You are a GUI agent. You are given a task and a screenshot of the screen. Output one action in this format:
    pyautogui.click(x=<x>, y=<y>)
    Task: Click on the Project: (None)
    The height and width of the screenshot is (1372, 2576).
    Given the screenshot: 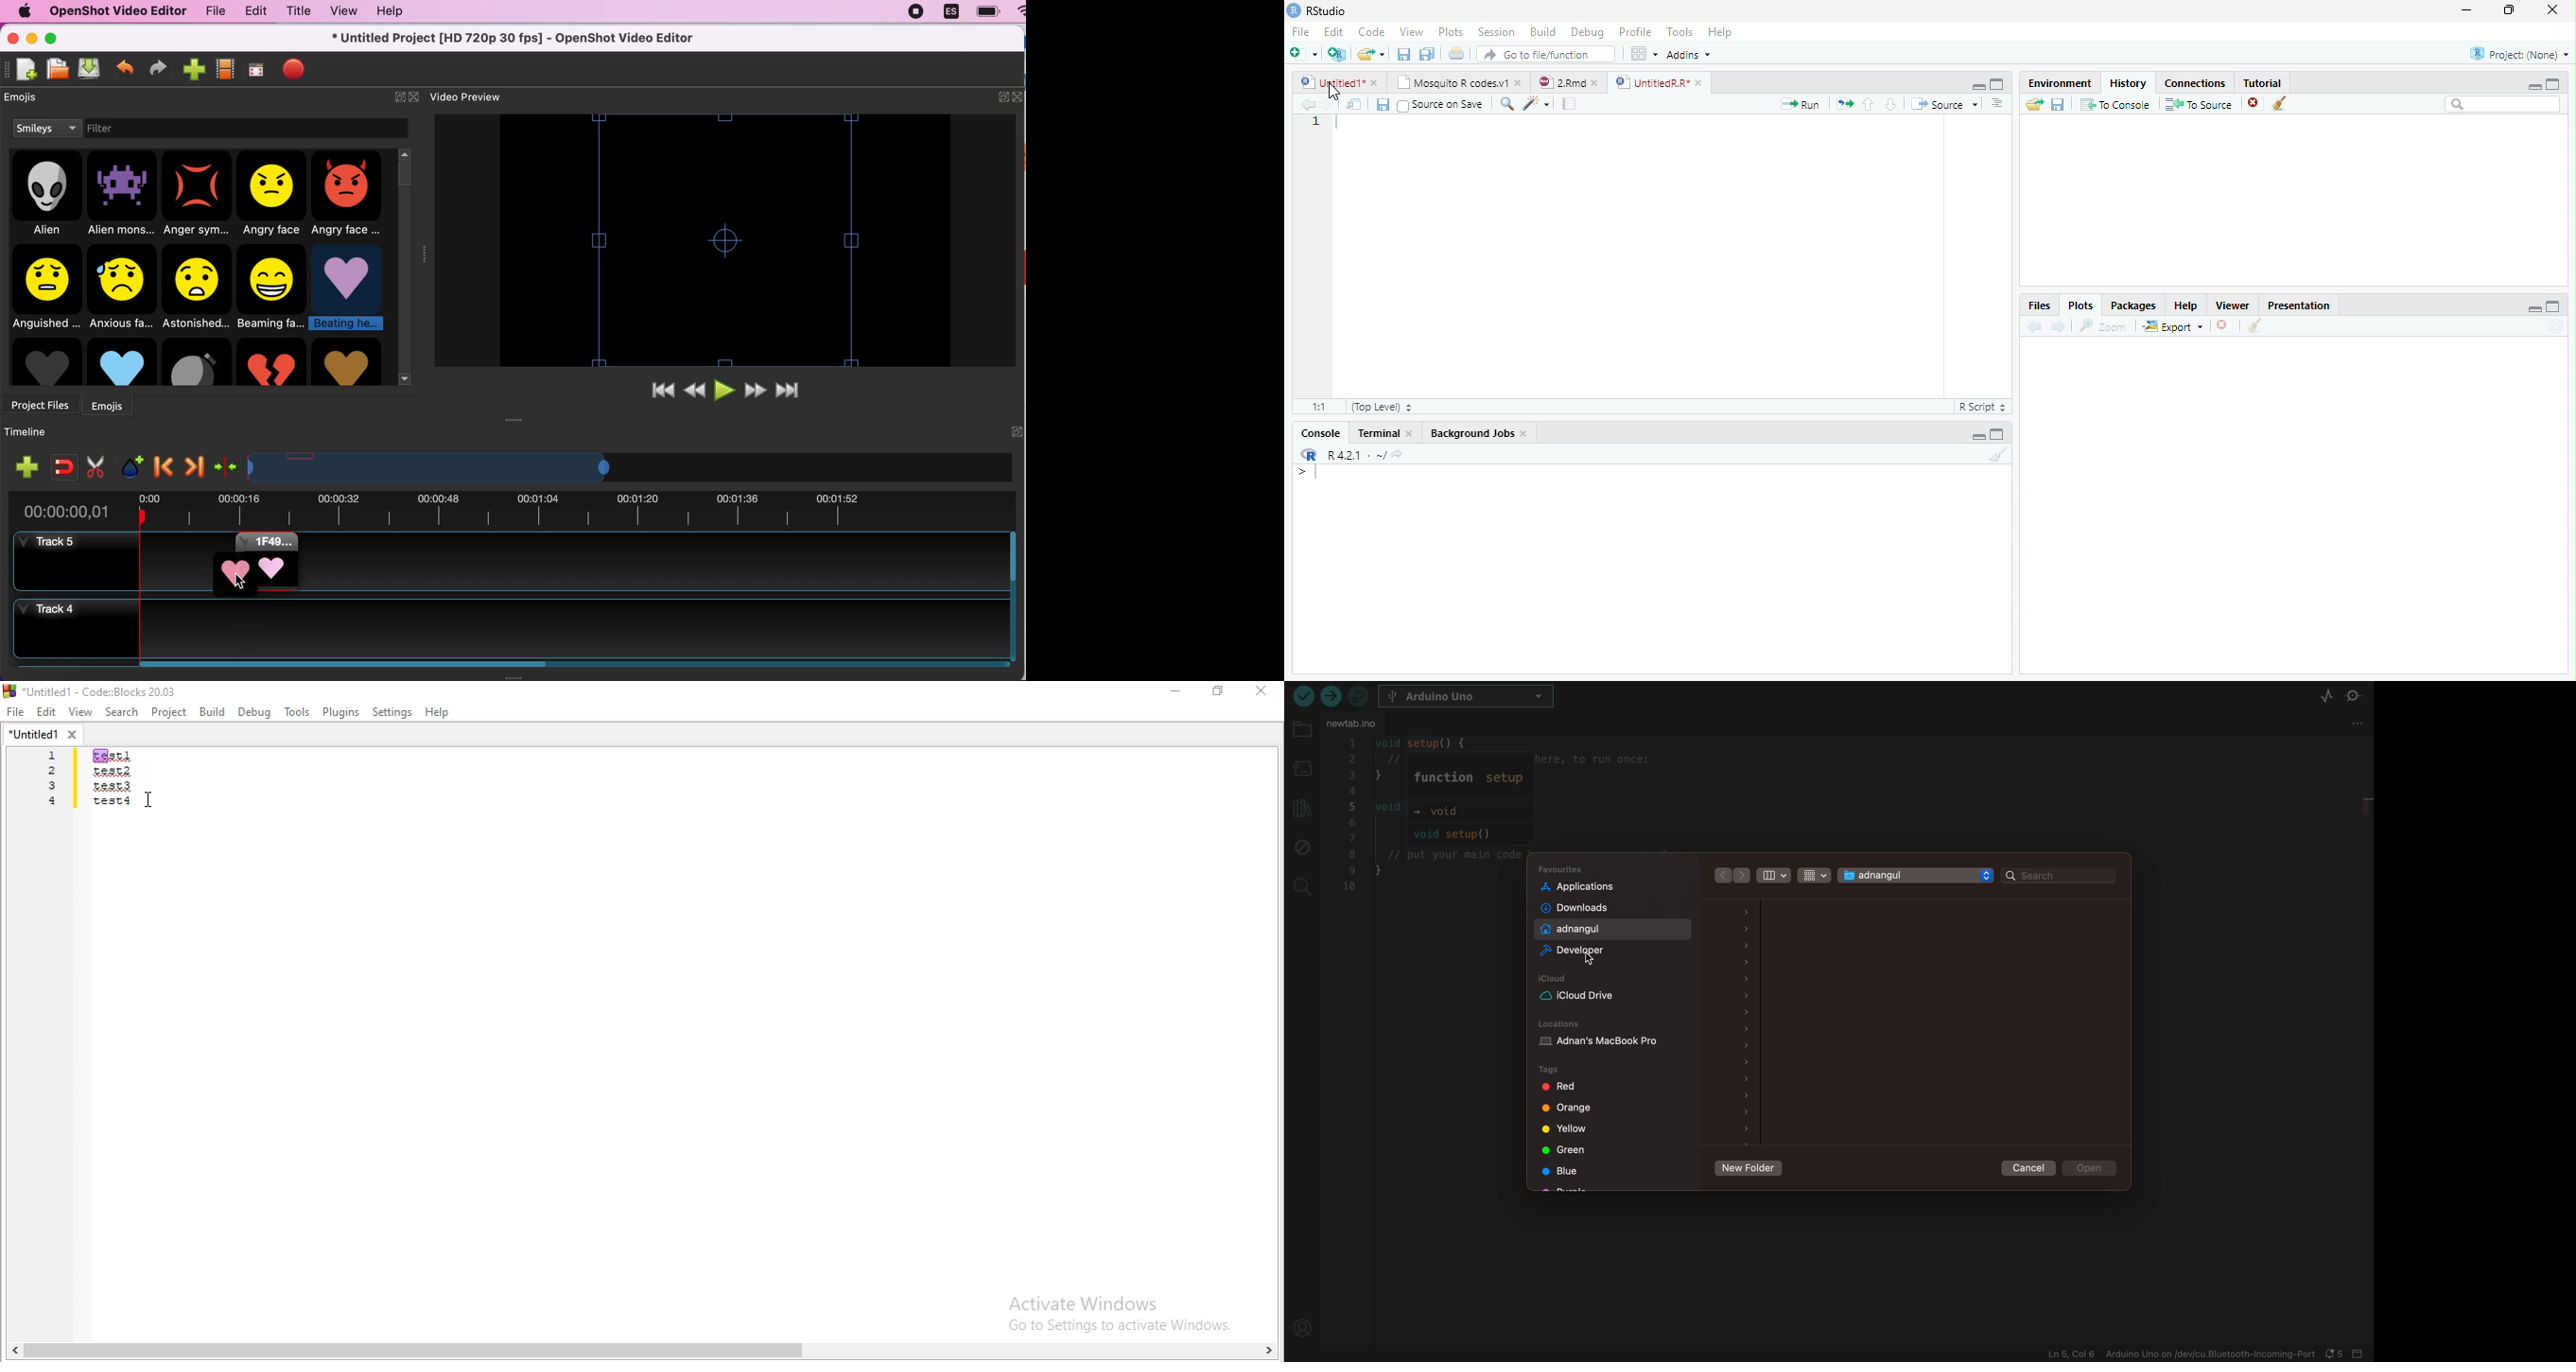 What is the action you would take?
    pyautogui.click(x=2518, y=54)
    